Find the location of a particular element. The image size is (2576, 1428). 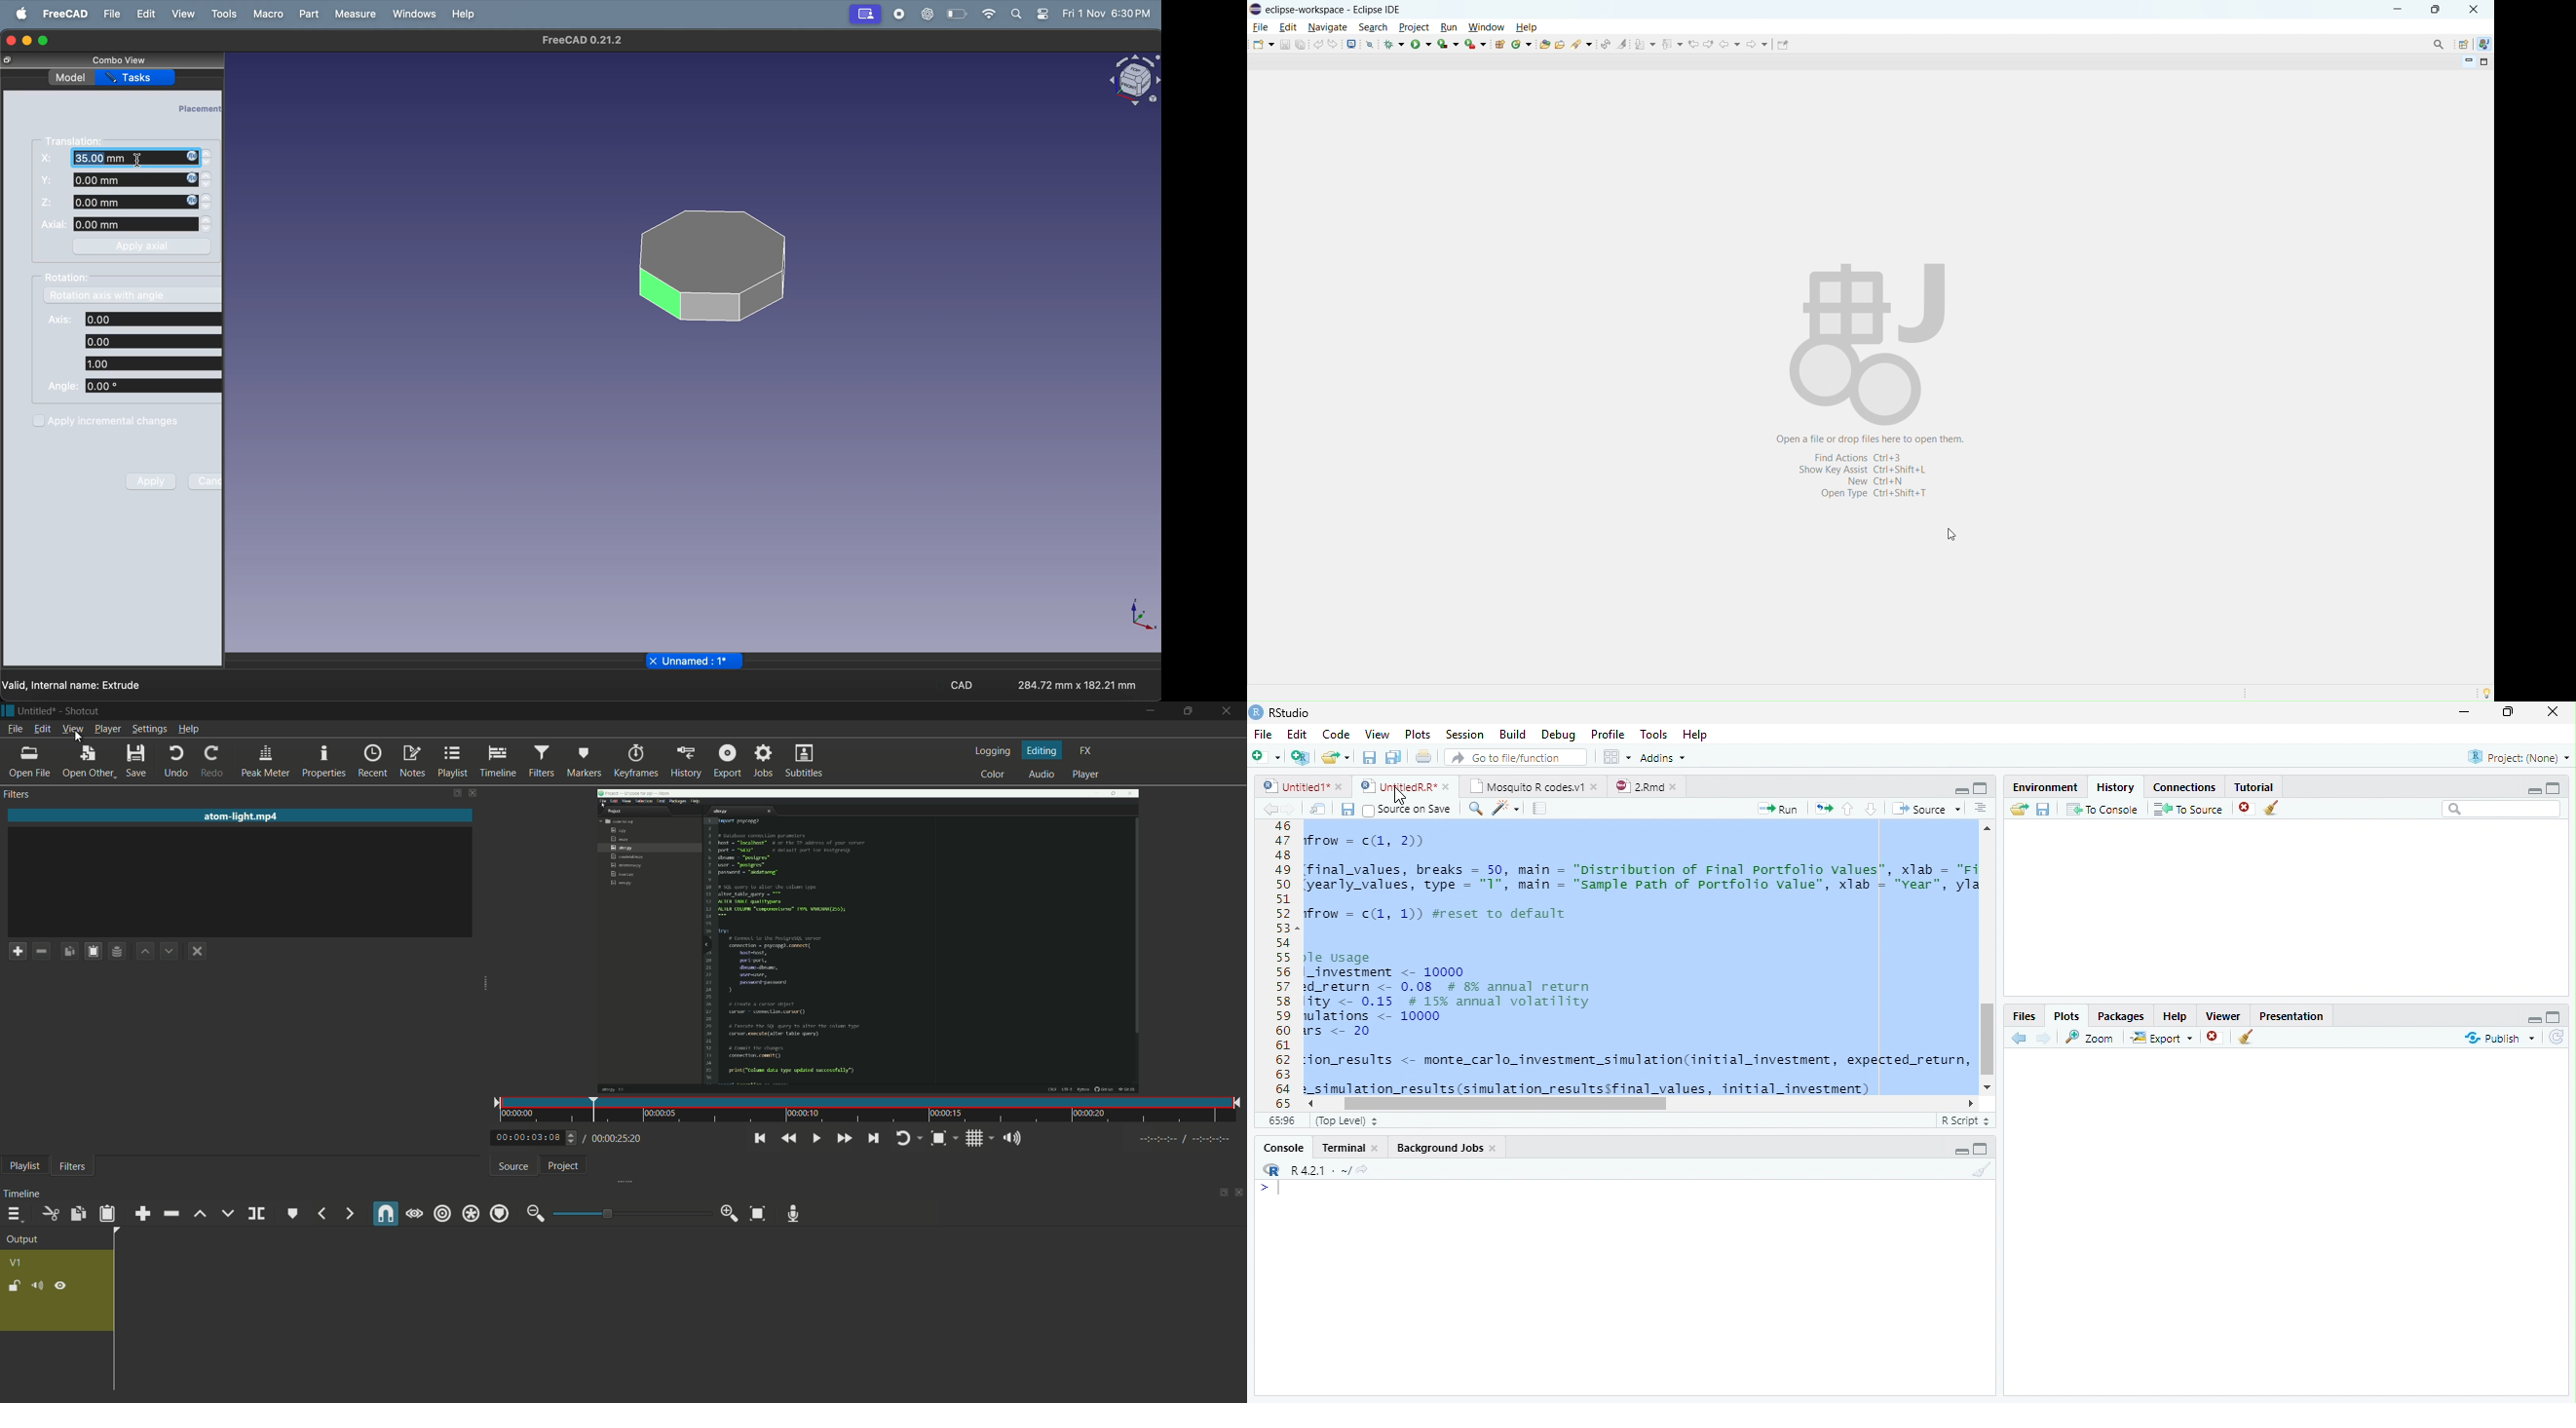

Open new file is located at coordinates (1266, 756).